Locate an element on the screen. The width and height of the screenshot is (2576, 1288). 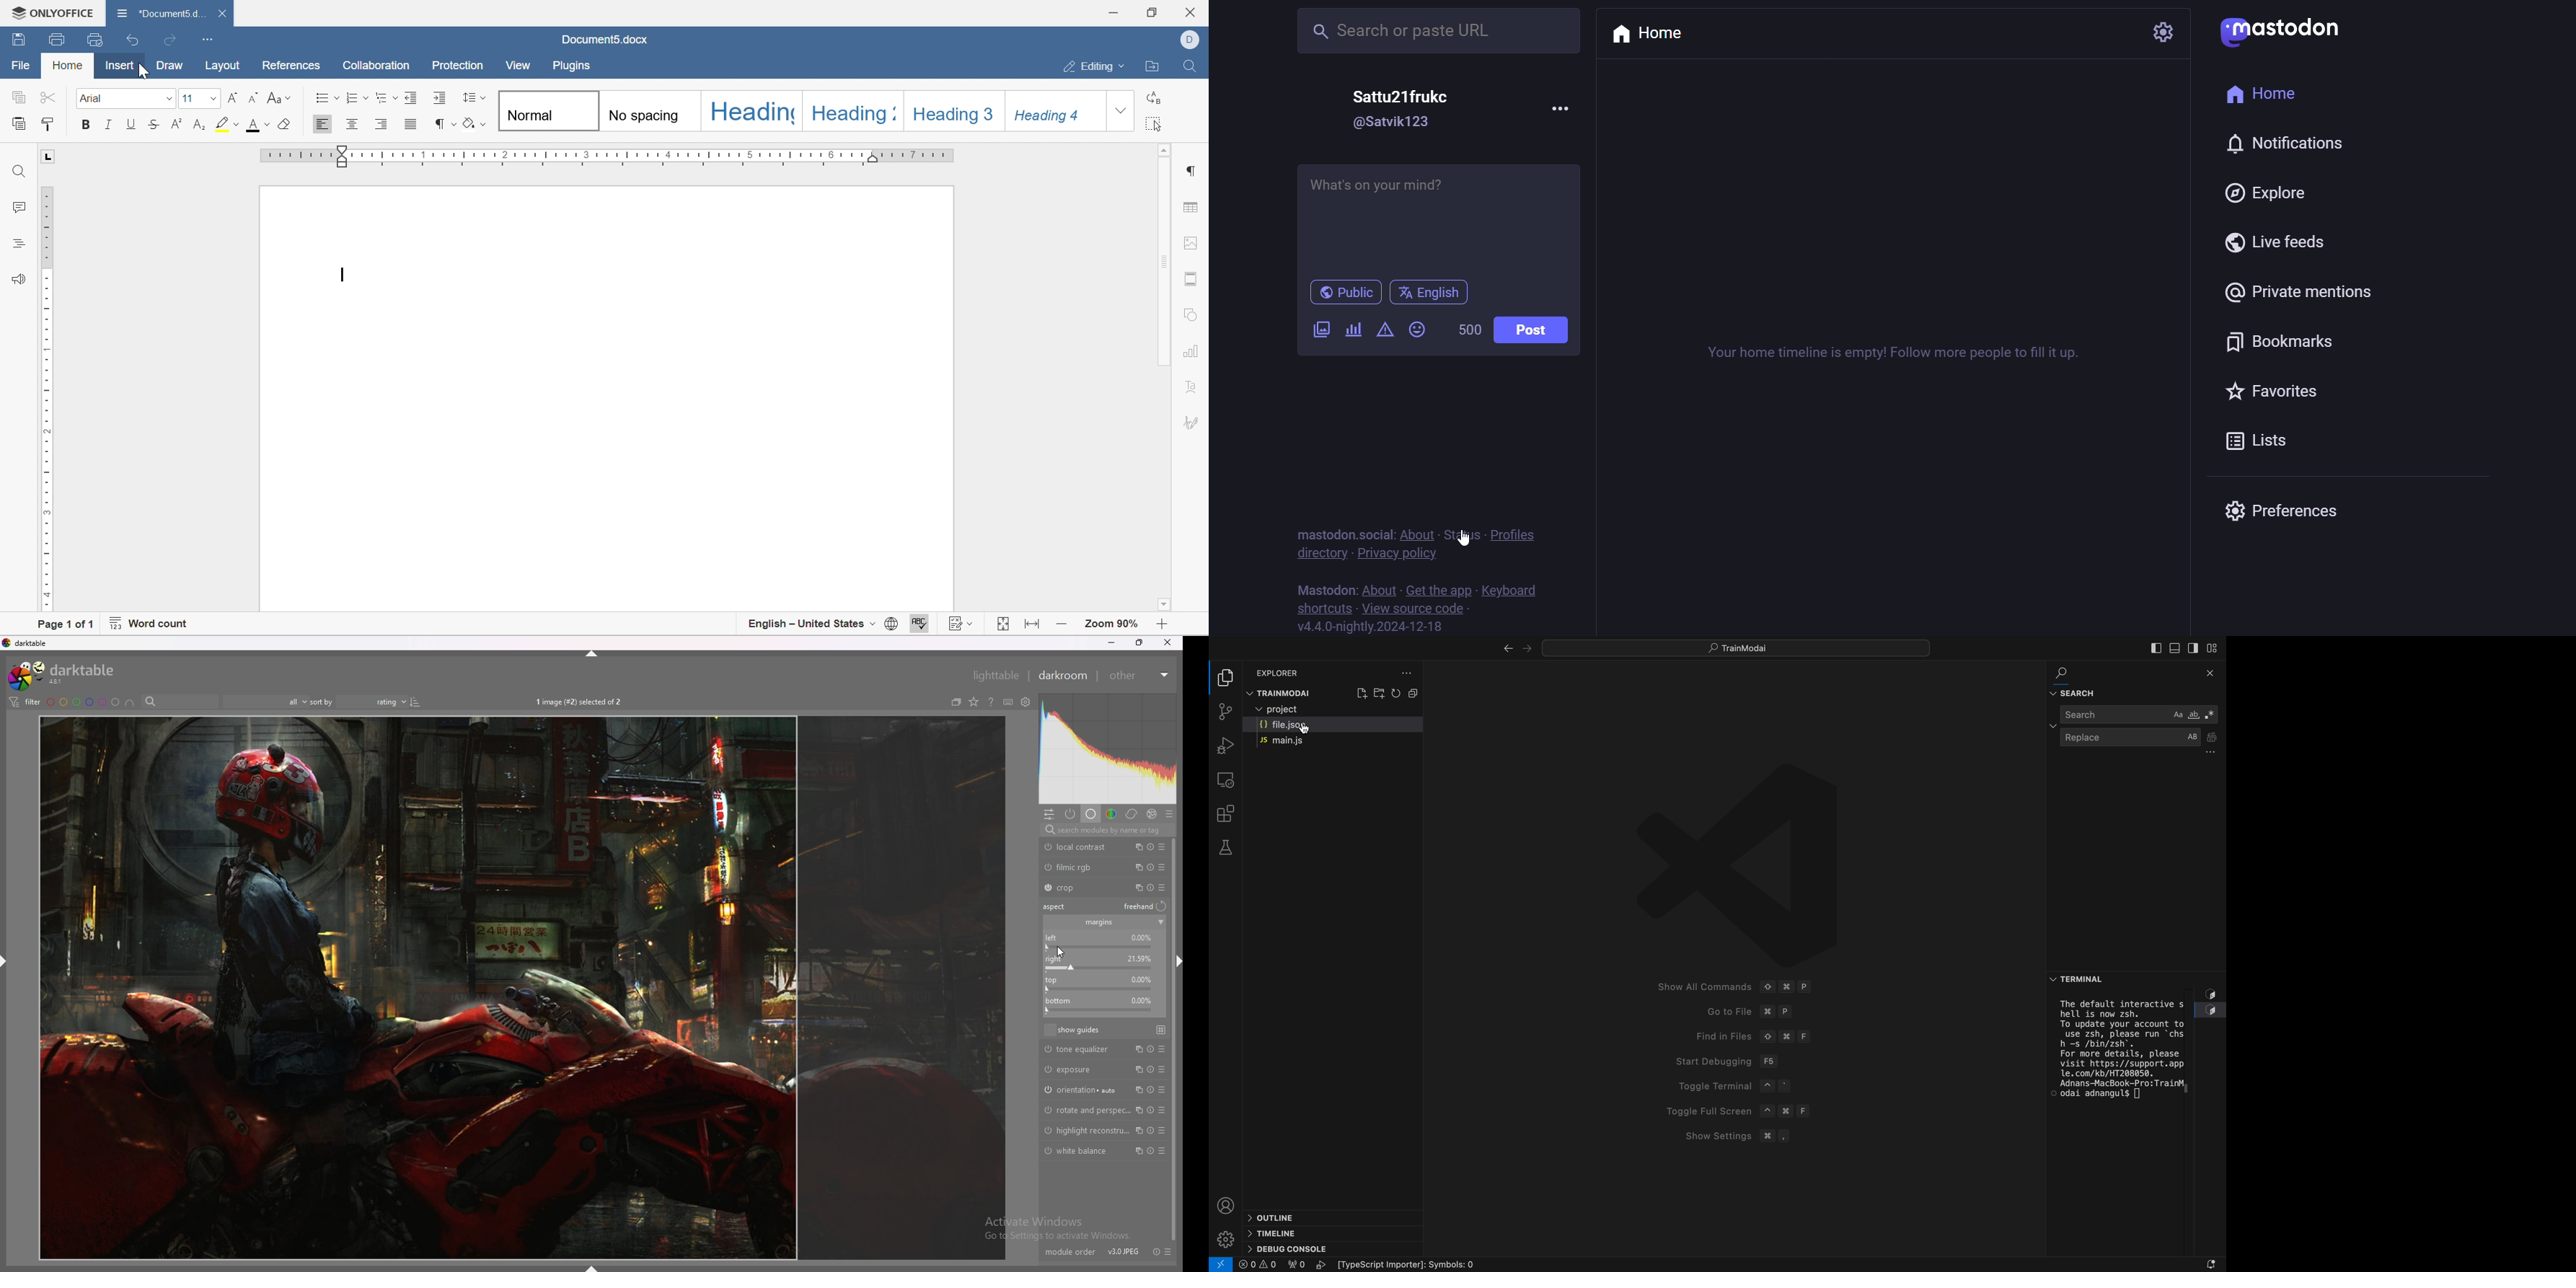
zoom in is located at coordinates (1066, 627).